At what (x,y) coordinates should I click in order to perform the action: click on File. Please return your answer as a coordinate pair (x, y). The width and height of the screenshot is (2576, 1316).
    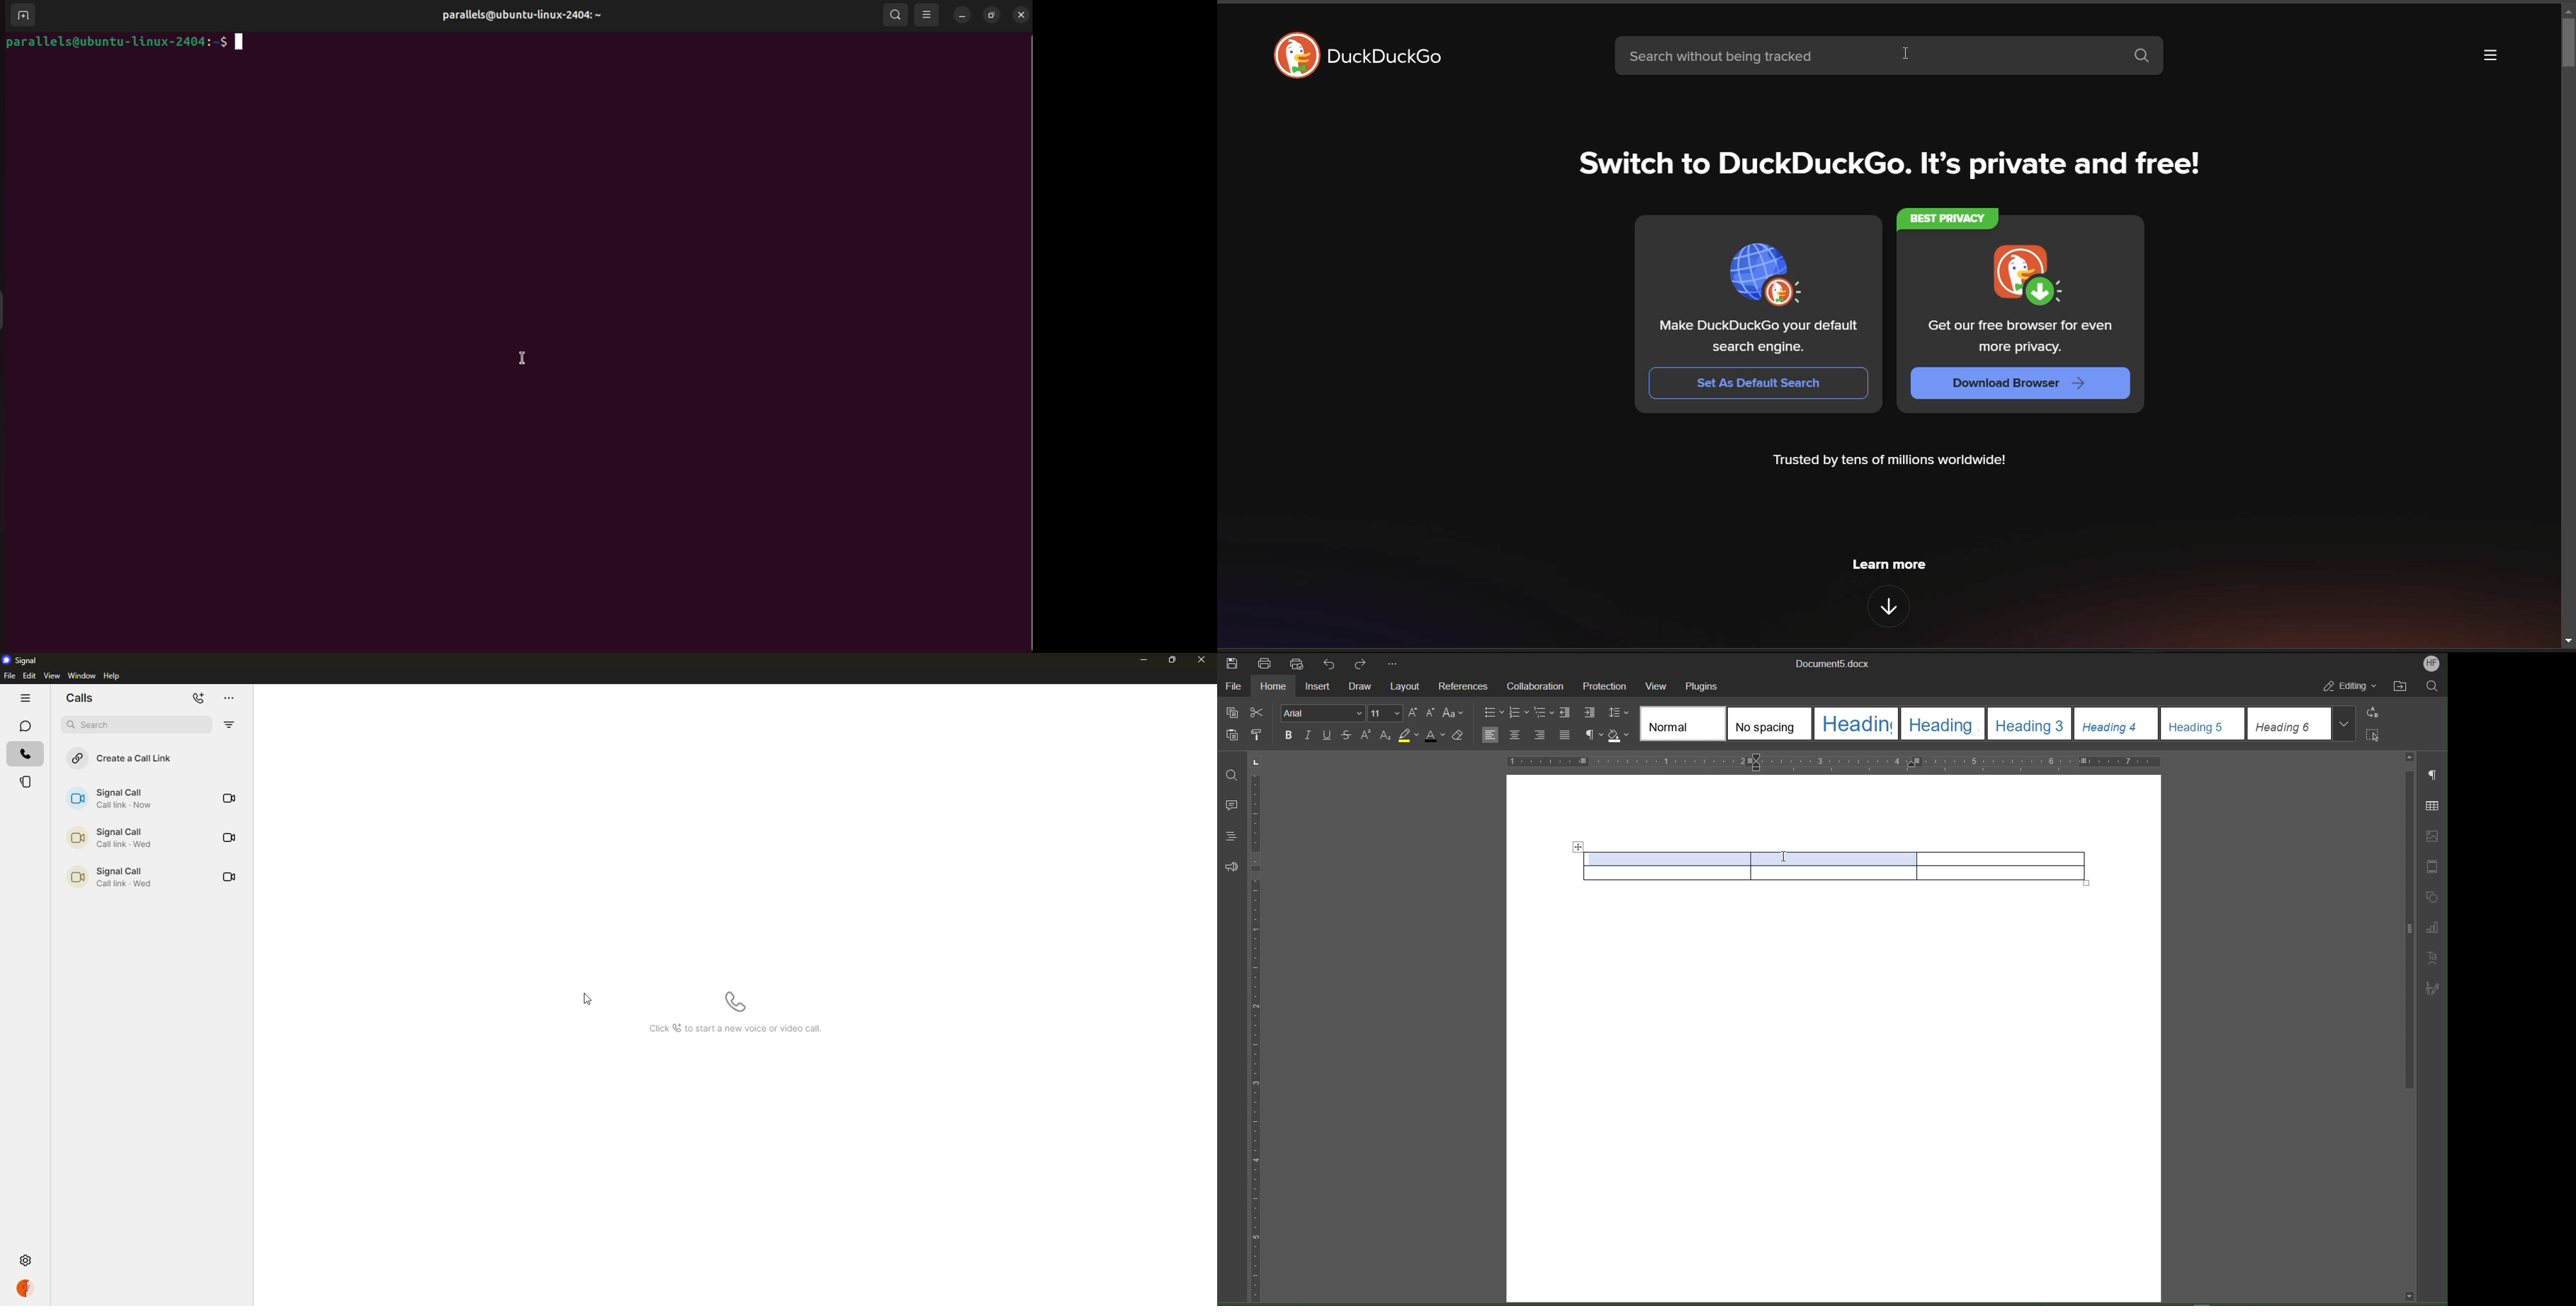
    Looking at the image, I should click on (1233, 688).